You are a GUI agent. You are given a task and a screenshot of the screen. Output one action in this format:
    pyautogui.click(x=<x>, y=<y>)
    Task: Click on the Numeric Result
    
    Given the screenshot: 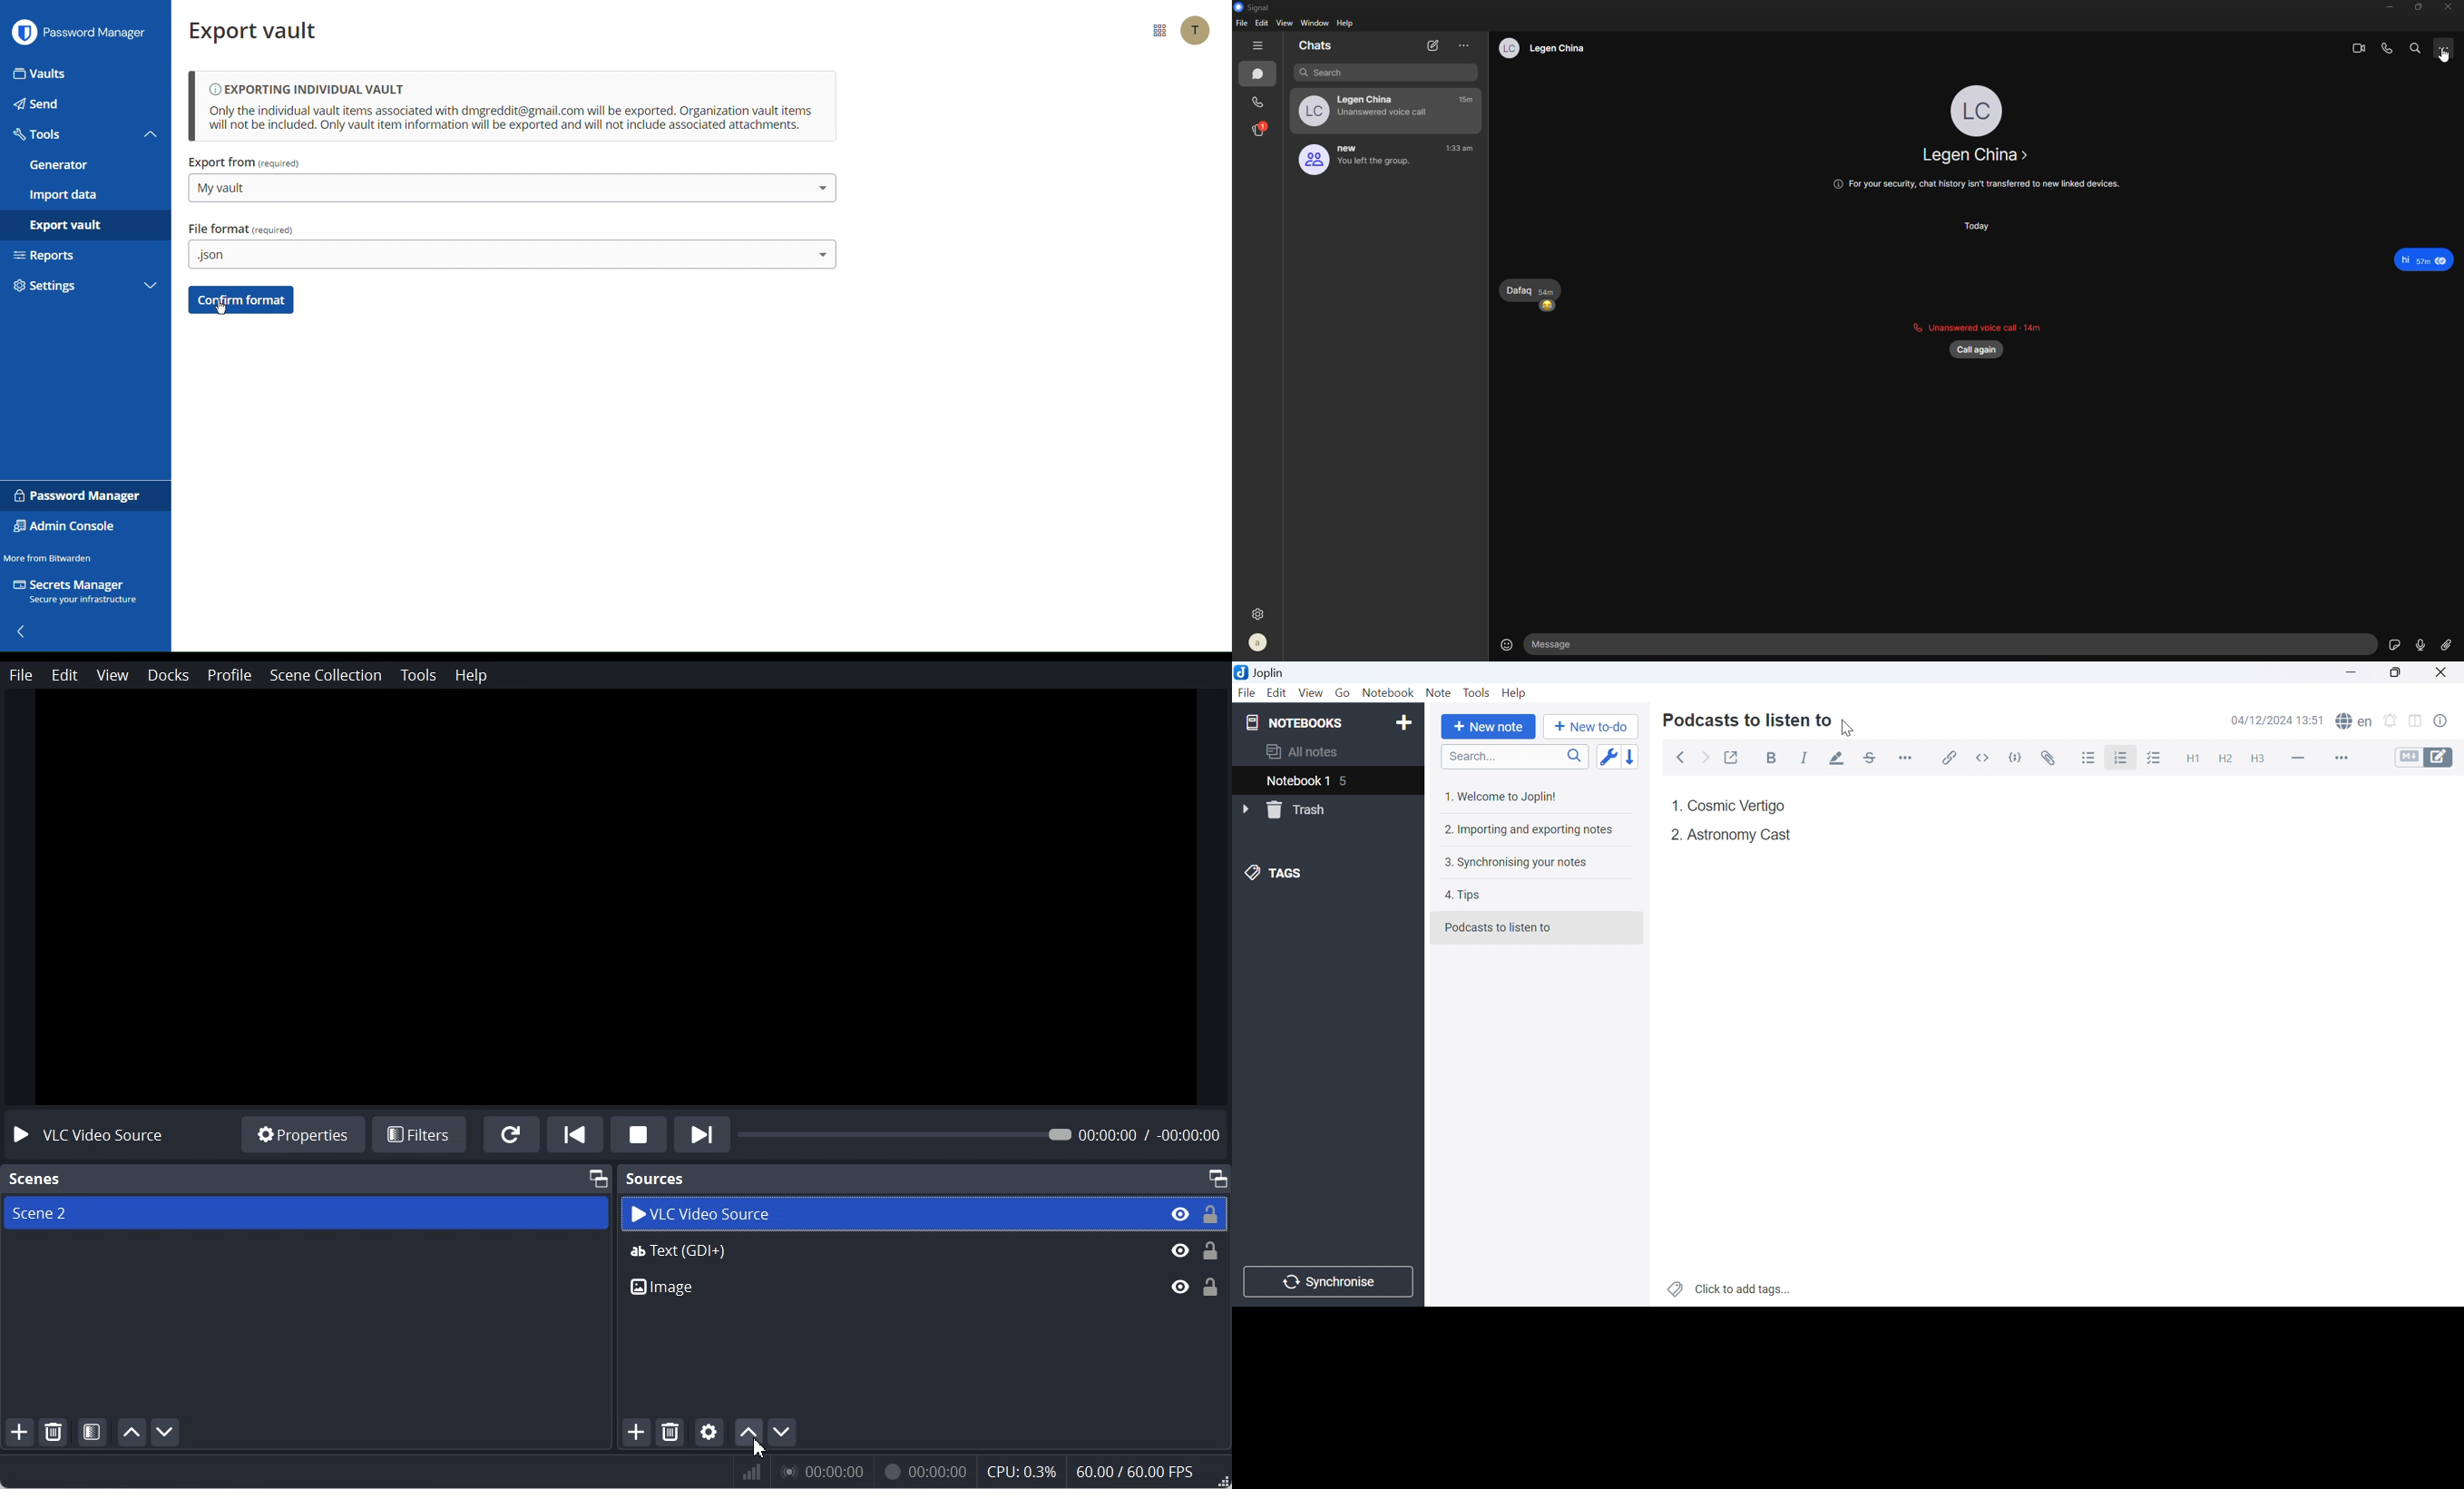 What is the action you would take?
    pyautogui.click(x=983, y=1474)
    